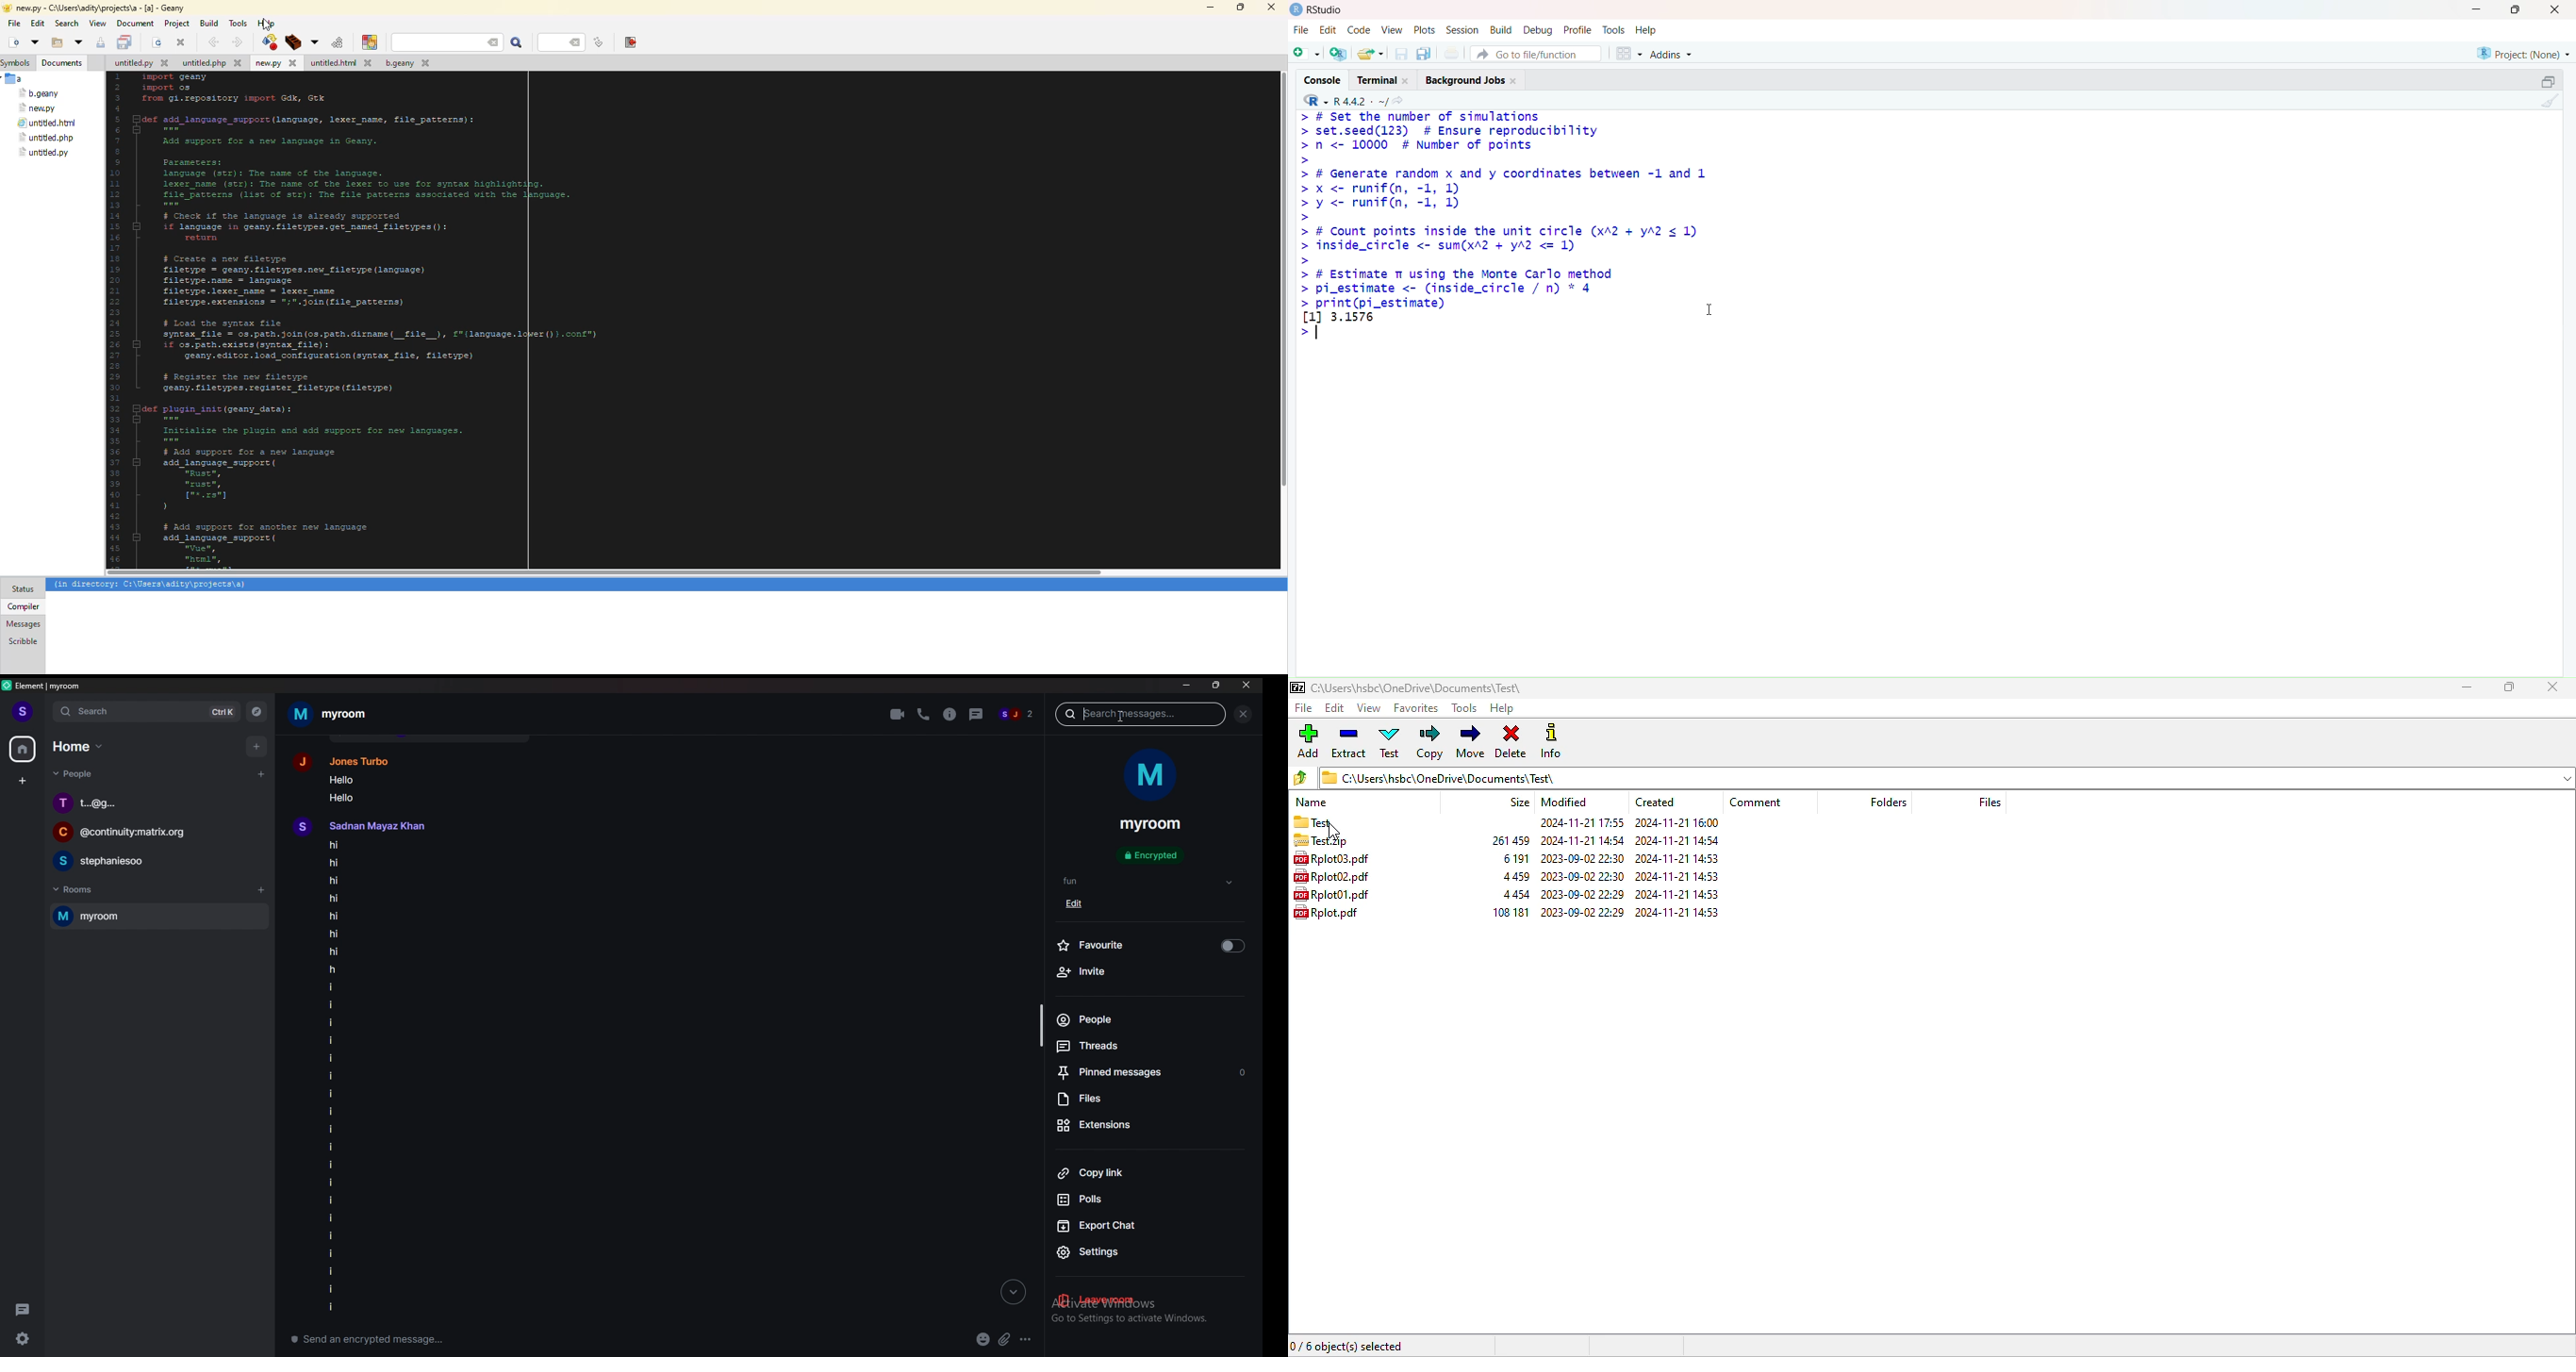 The width and height of the screenshot is (2576, 1372). Describe the element at coordinates (1461, 29) in the screenshot. I see `Session` at that location.